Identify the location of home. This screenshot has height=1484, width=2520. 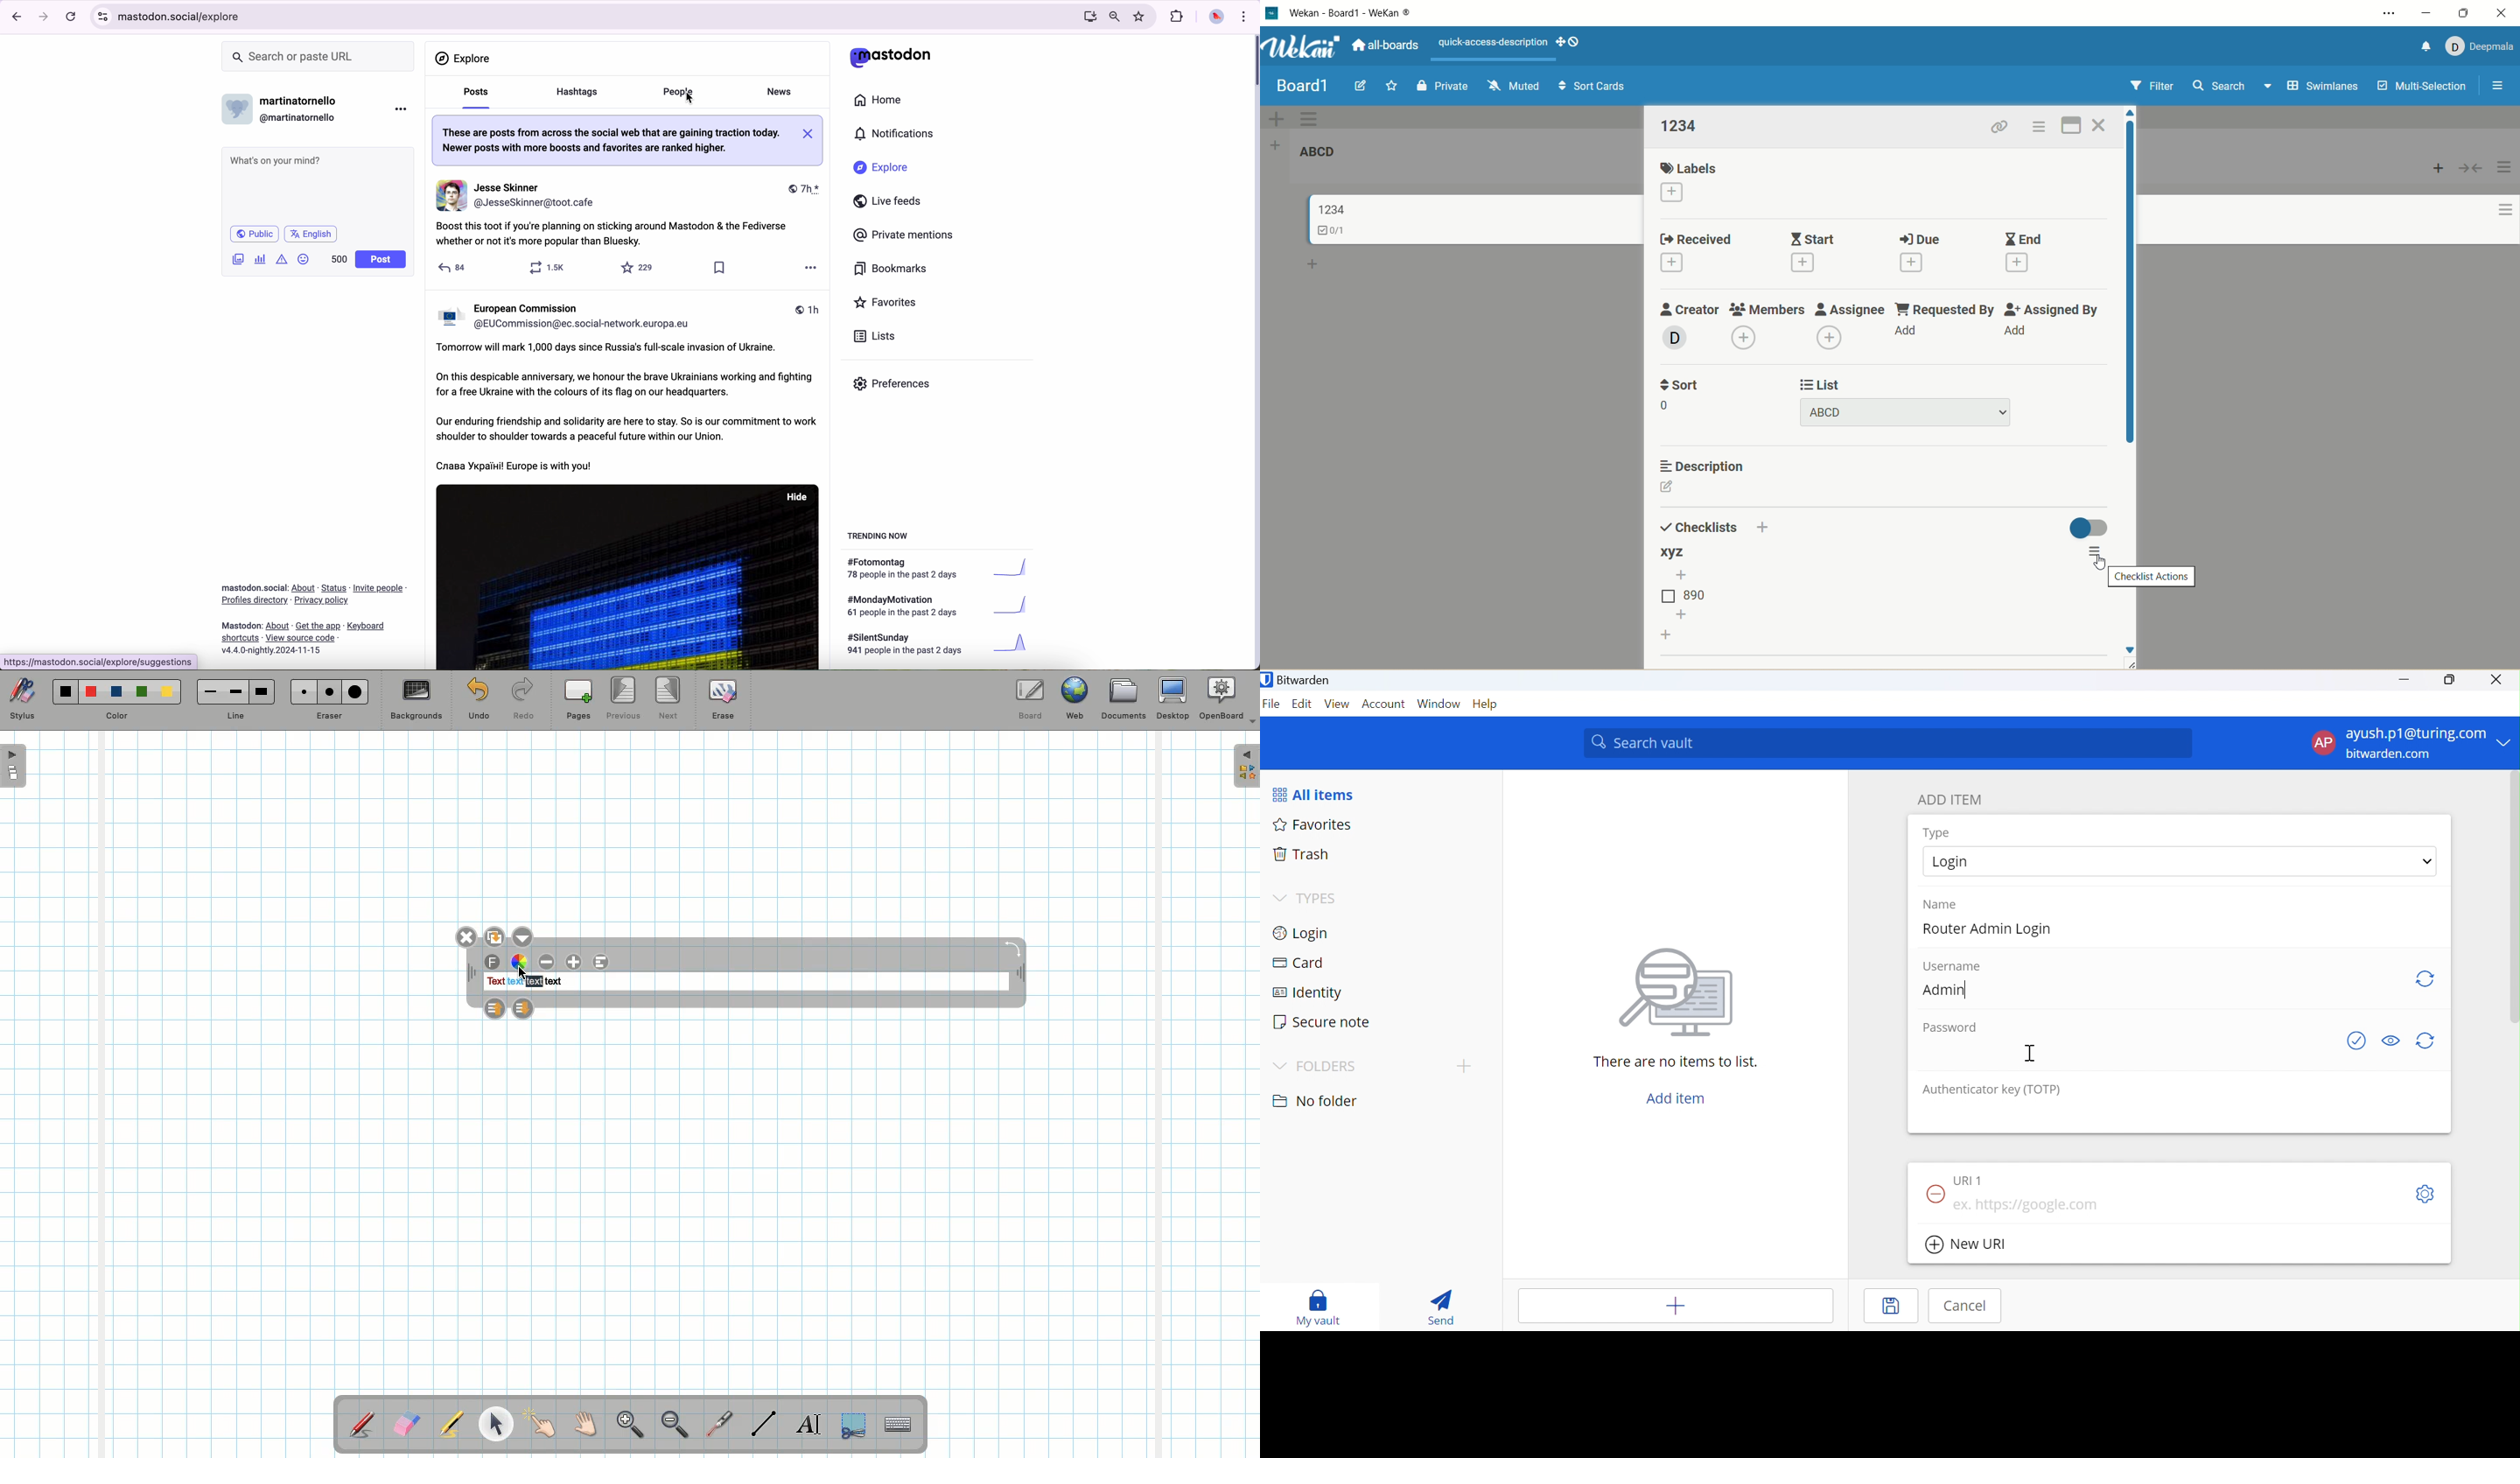
(884, 102).